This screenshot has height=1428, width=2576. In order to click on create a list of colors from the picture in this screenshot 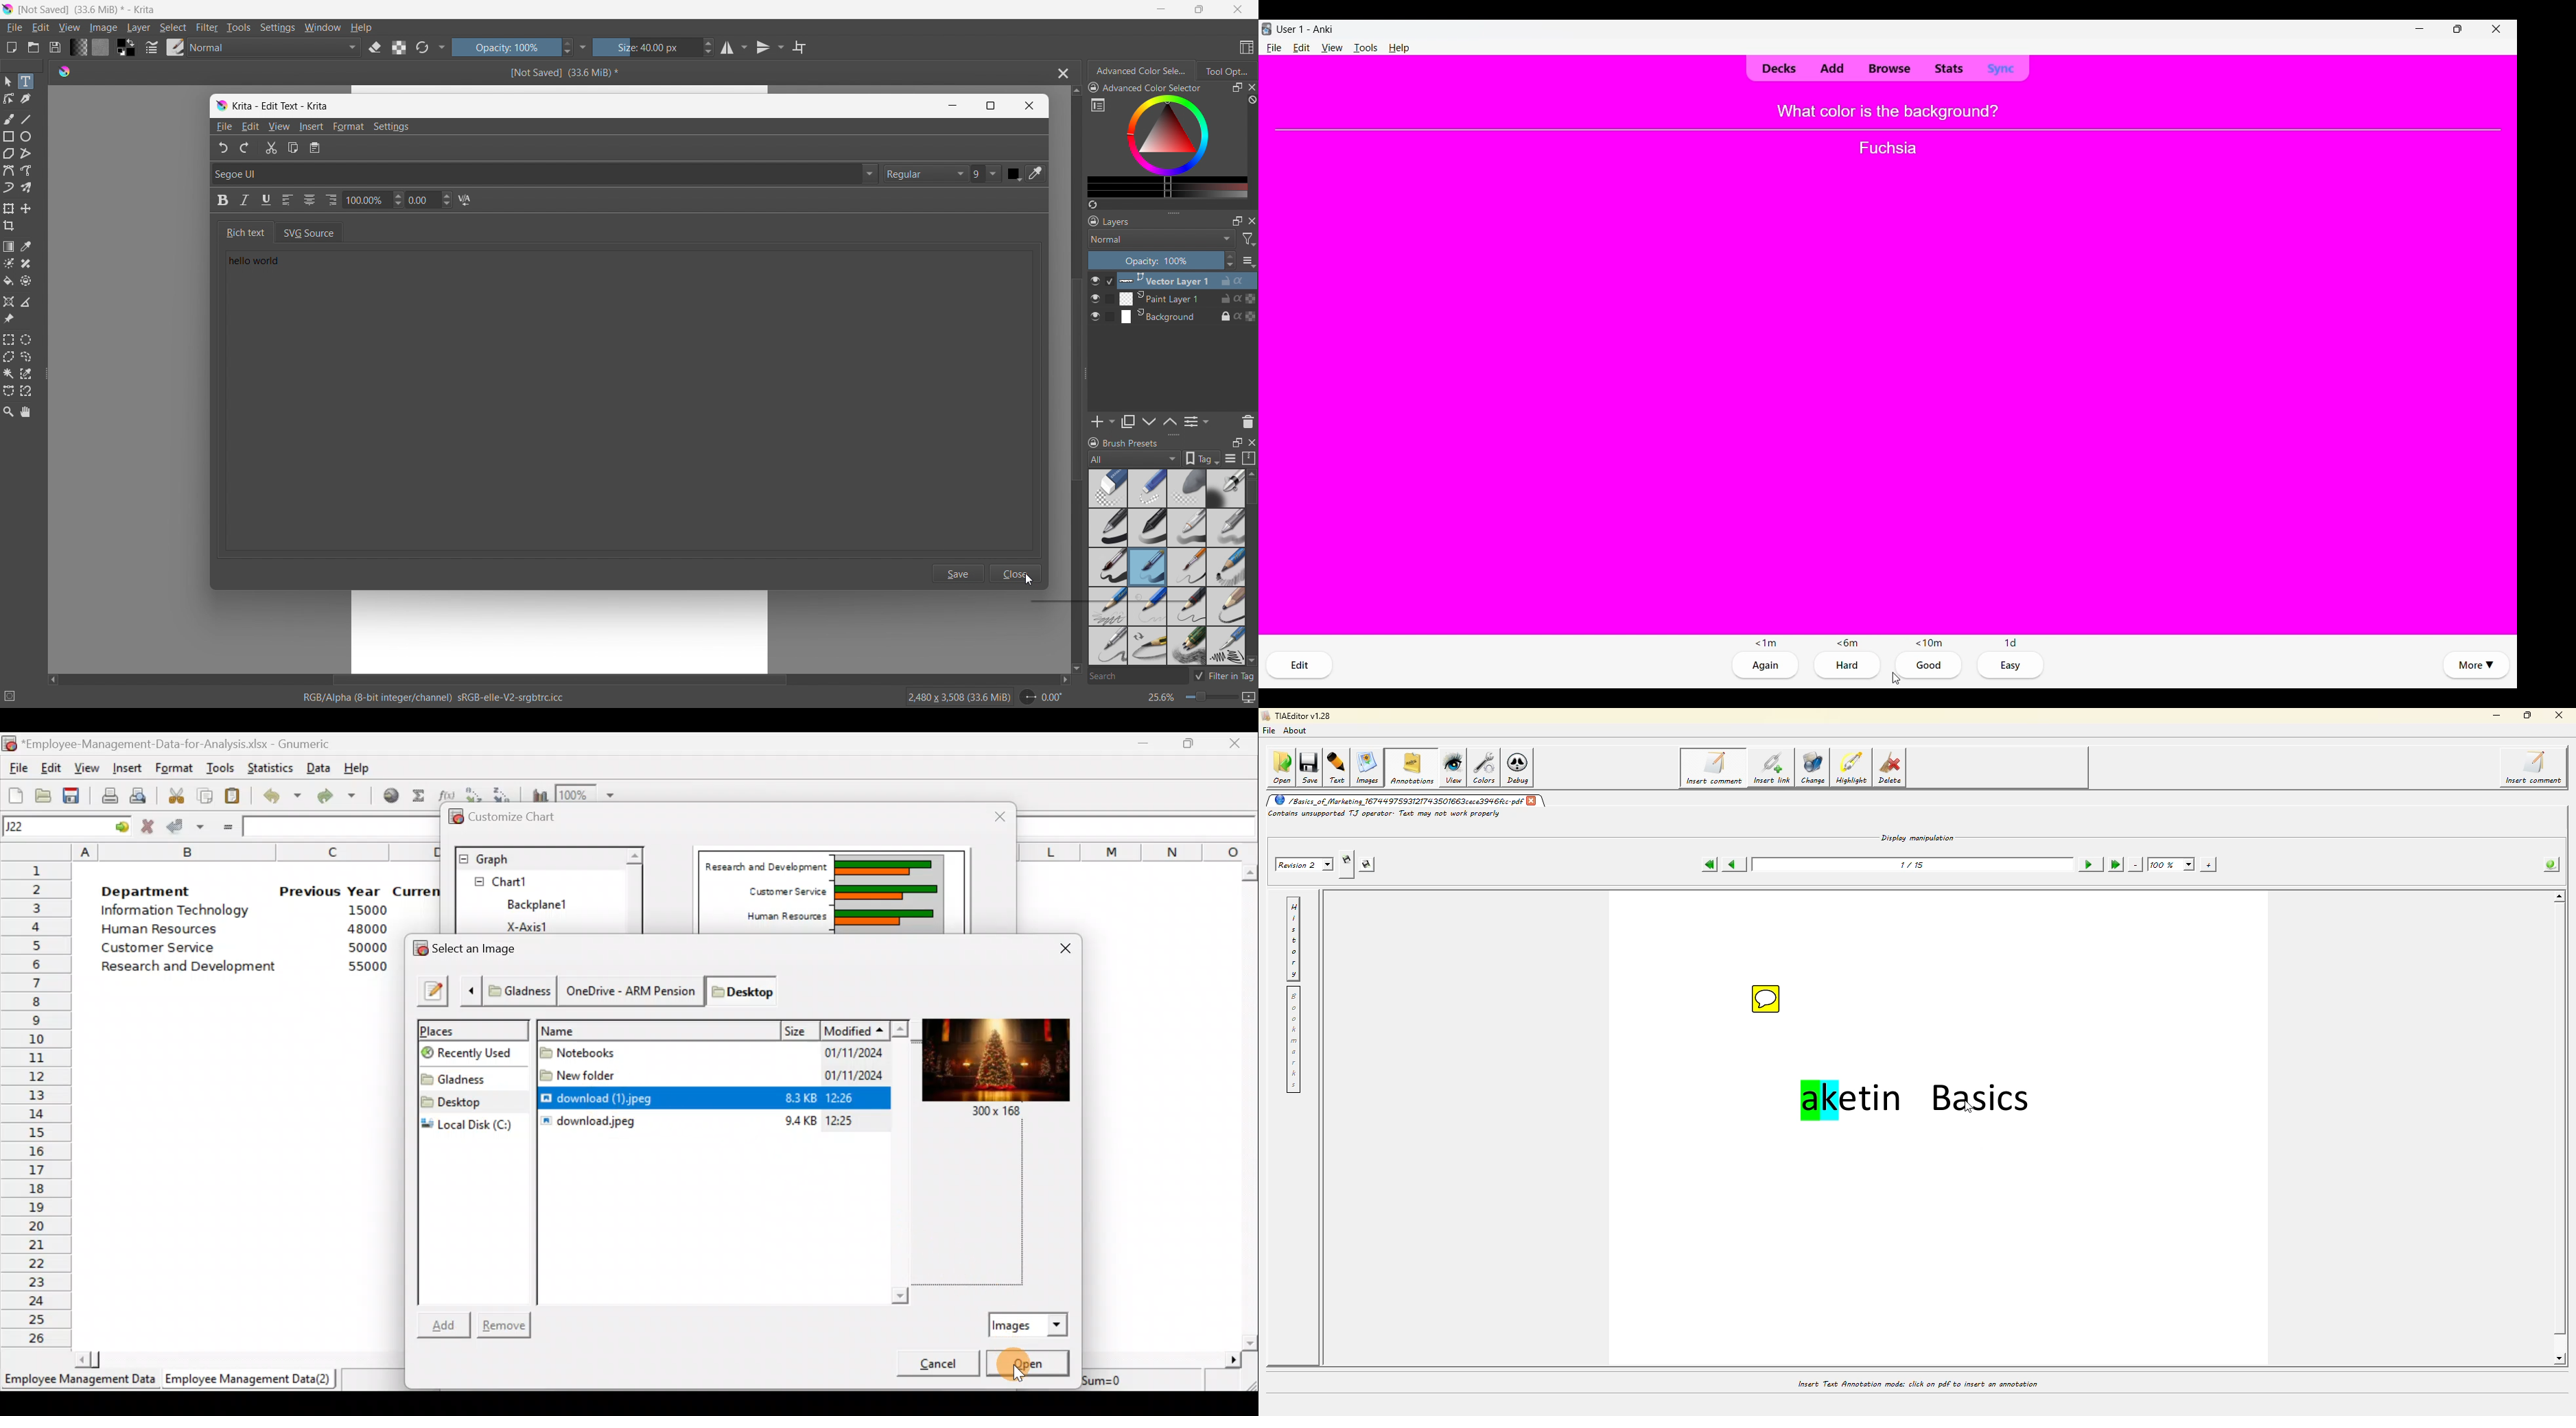, I will do `click(1093, 205)`.